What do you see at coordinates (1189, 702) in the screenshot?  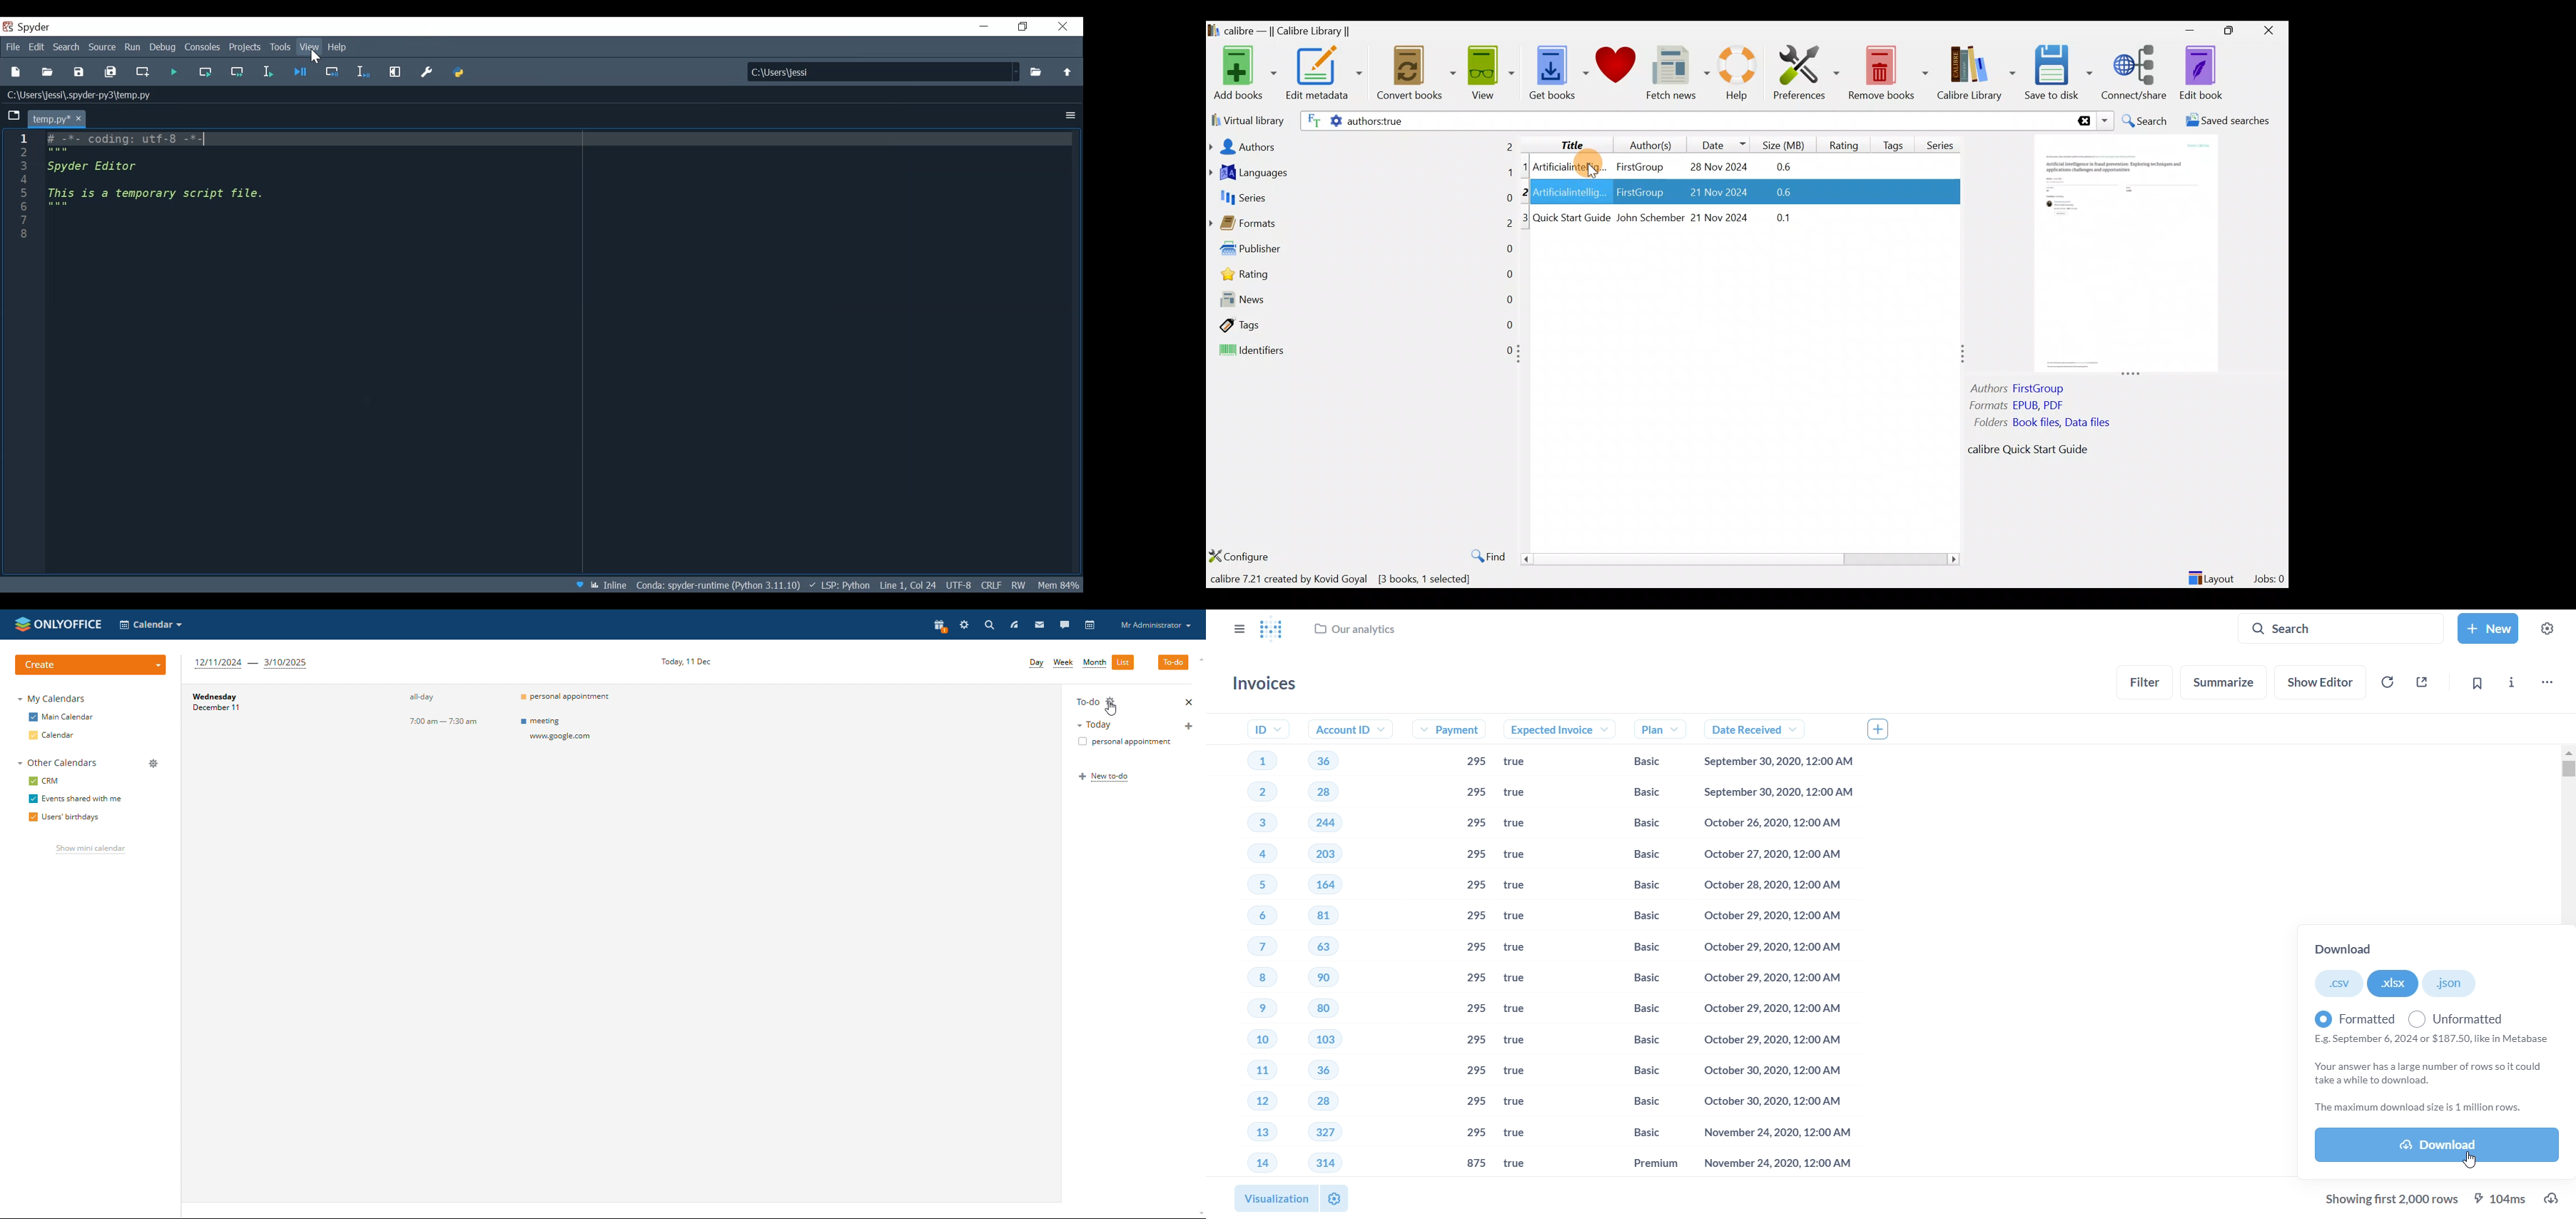 I see `close` at bounding box center [1189, 702].